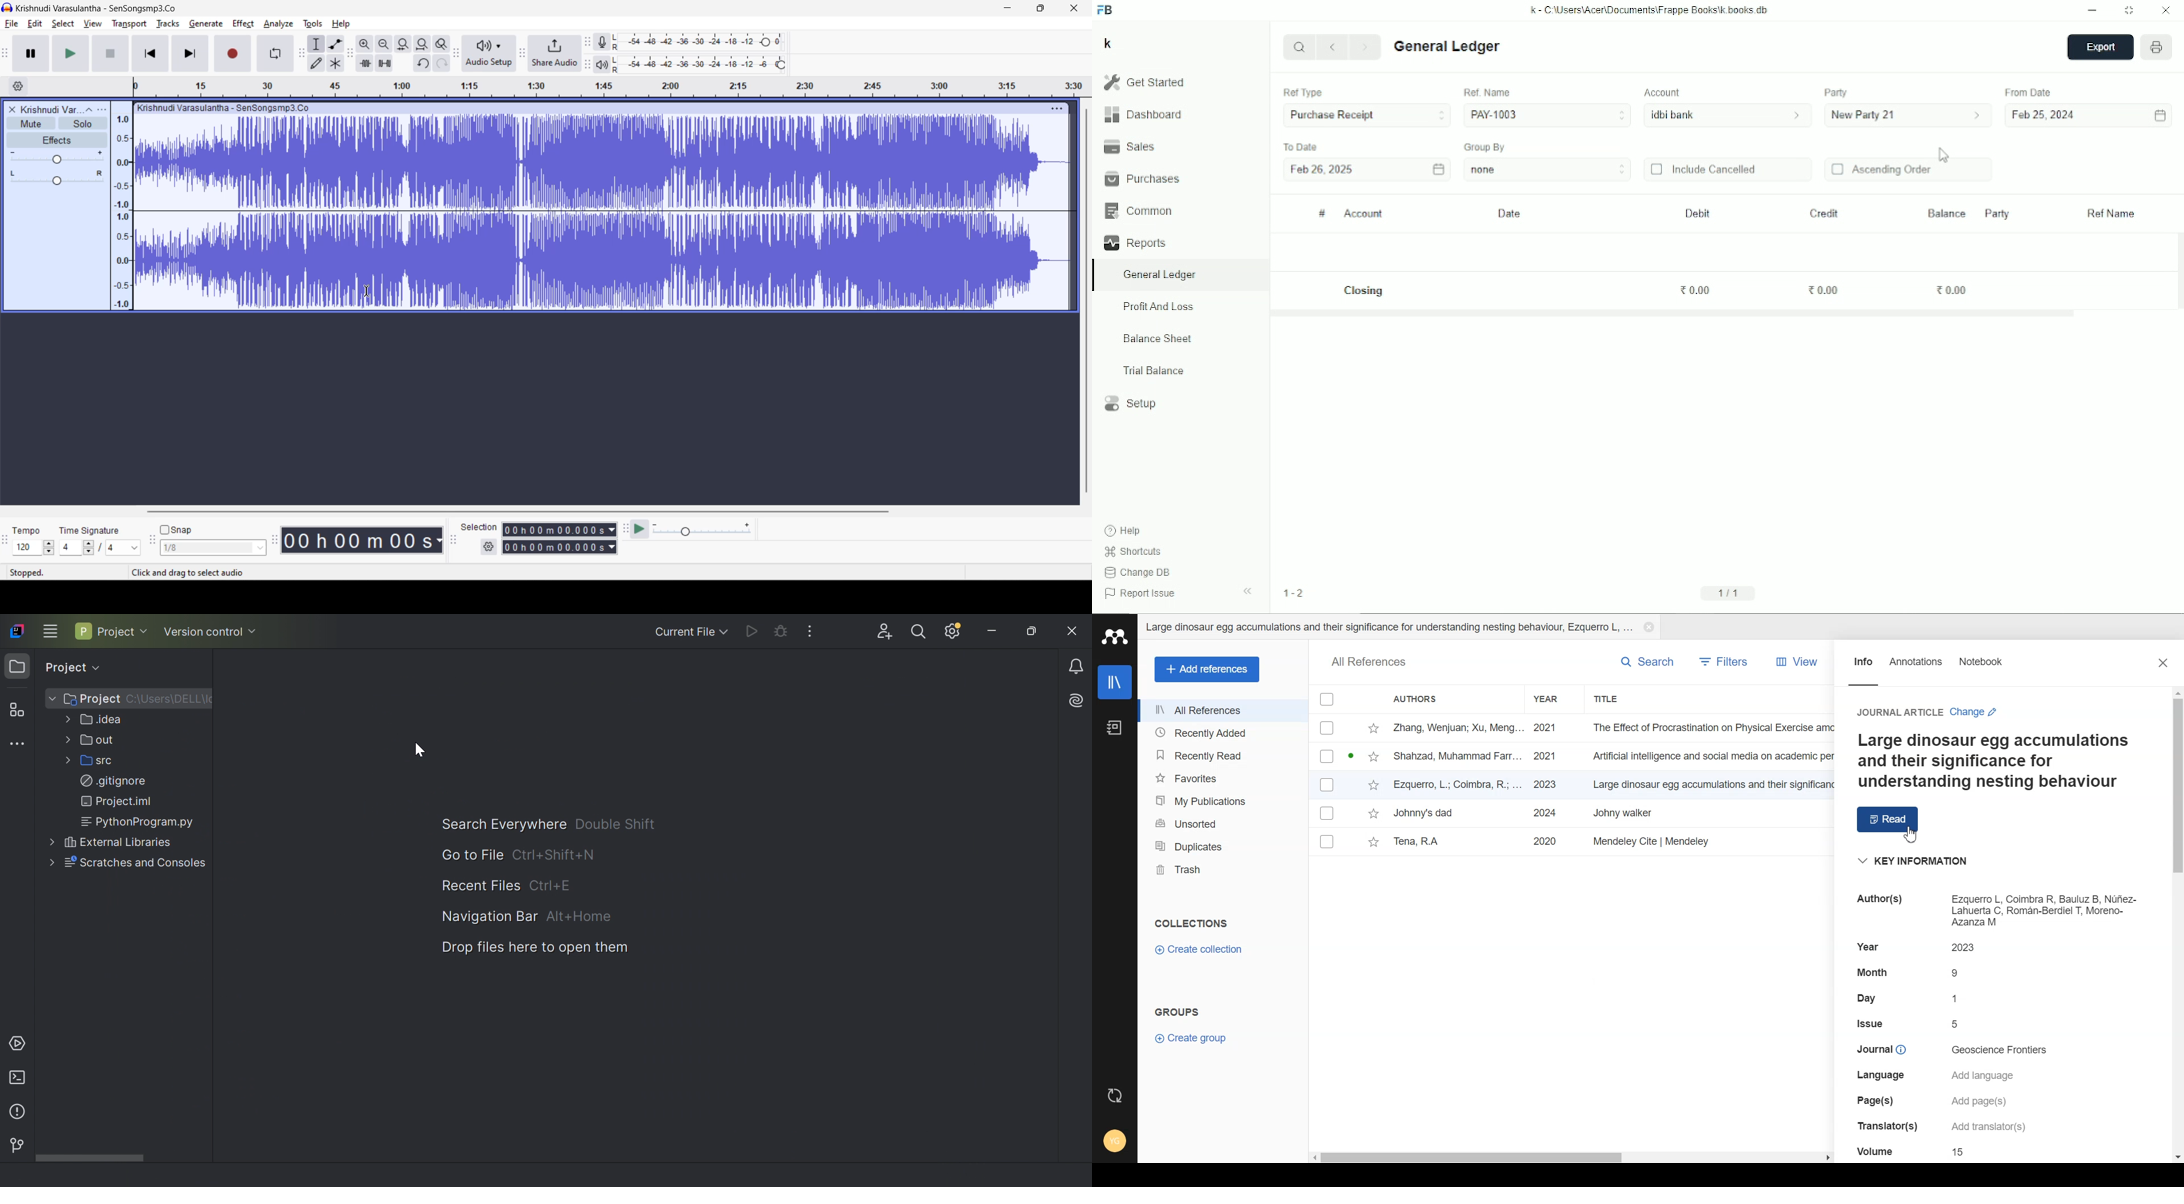 The height and width of the screenshot is (1204, 2184). What do you see at coordinates (781, 630) in the screenshot?
I see `Debug` at bounding box center [781, 630].